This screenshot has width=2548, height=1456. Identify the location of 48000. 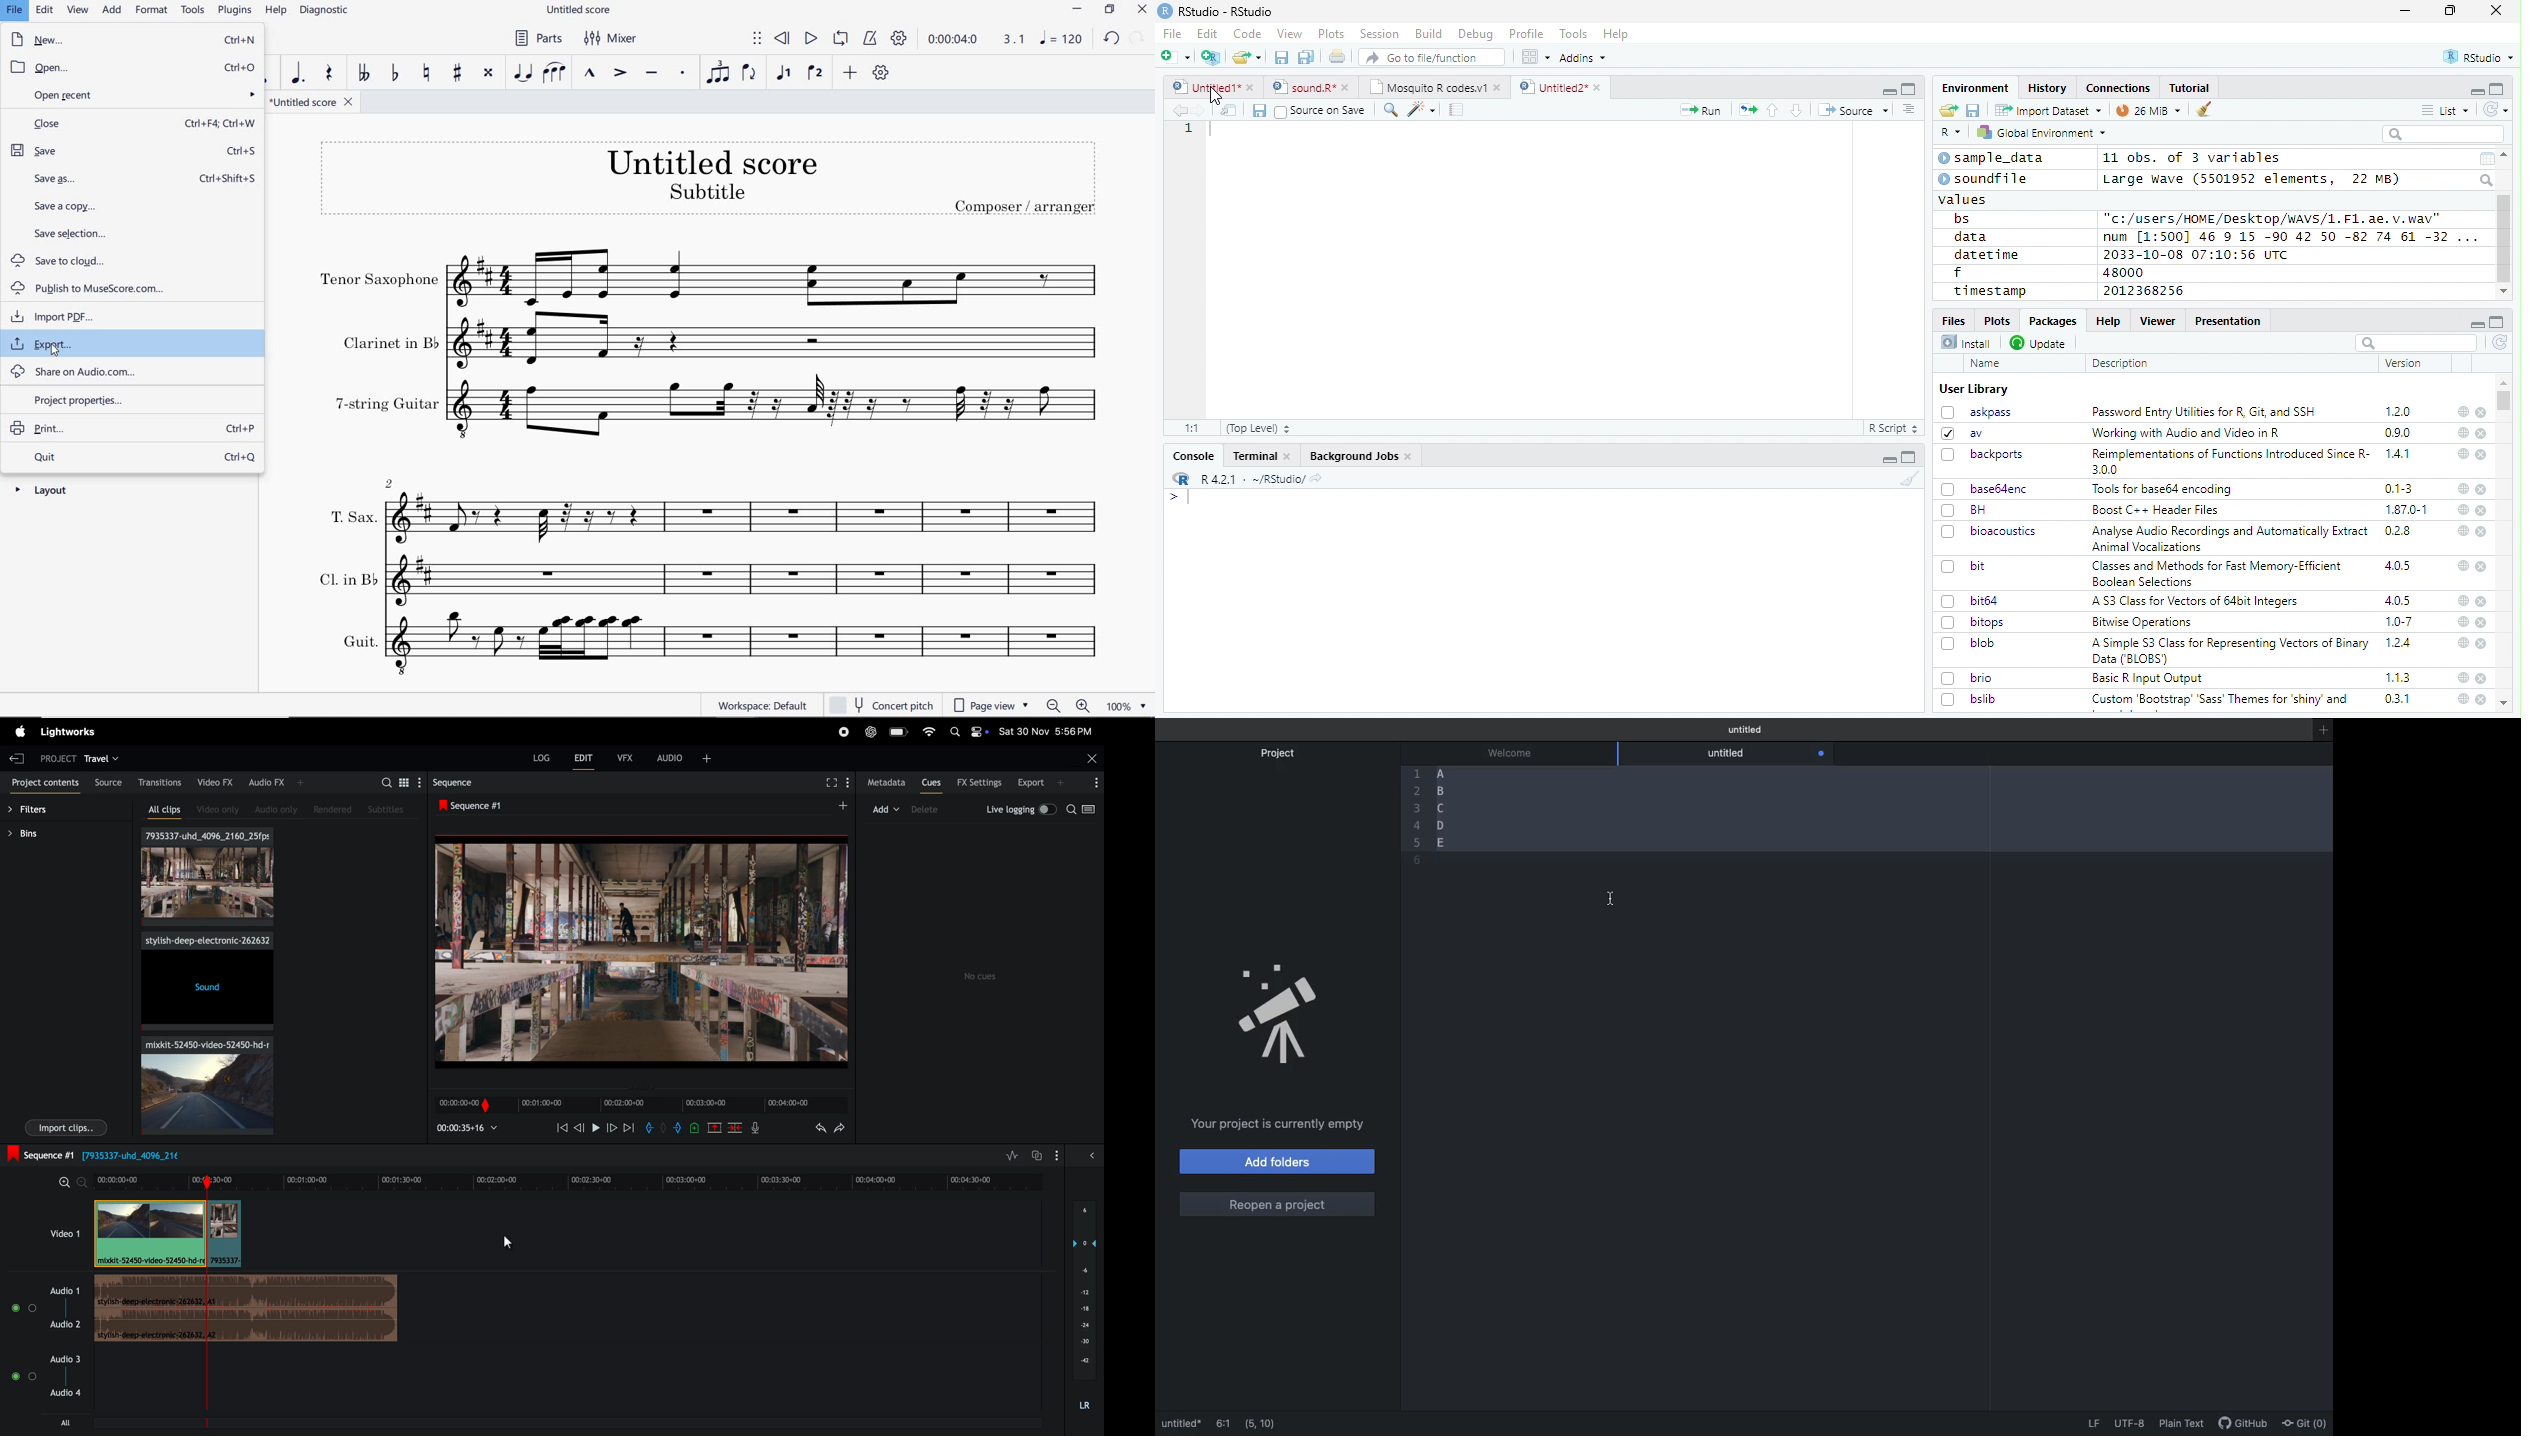
(2121, 272).